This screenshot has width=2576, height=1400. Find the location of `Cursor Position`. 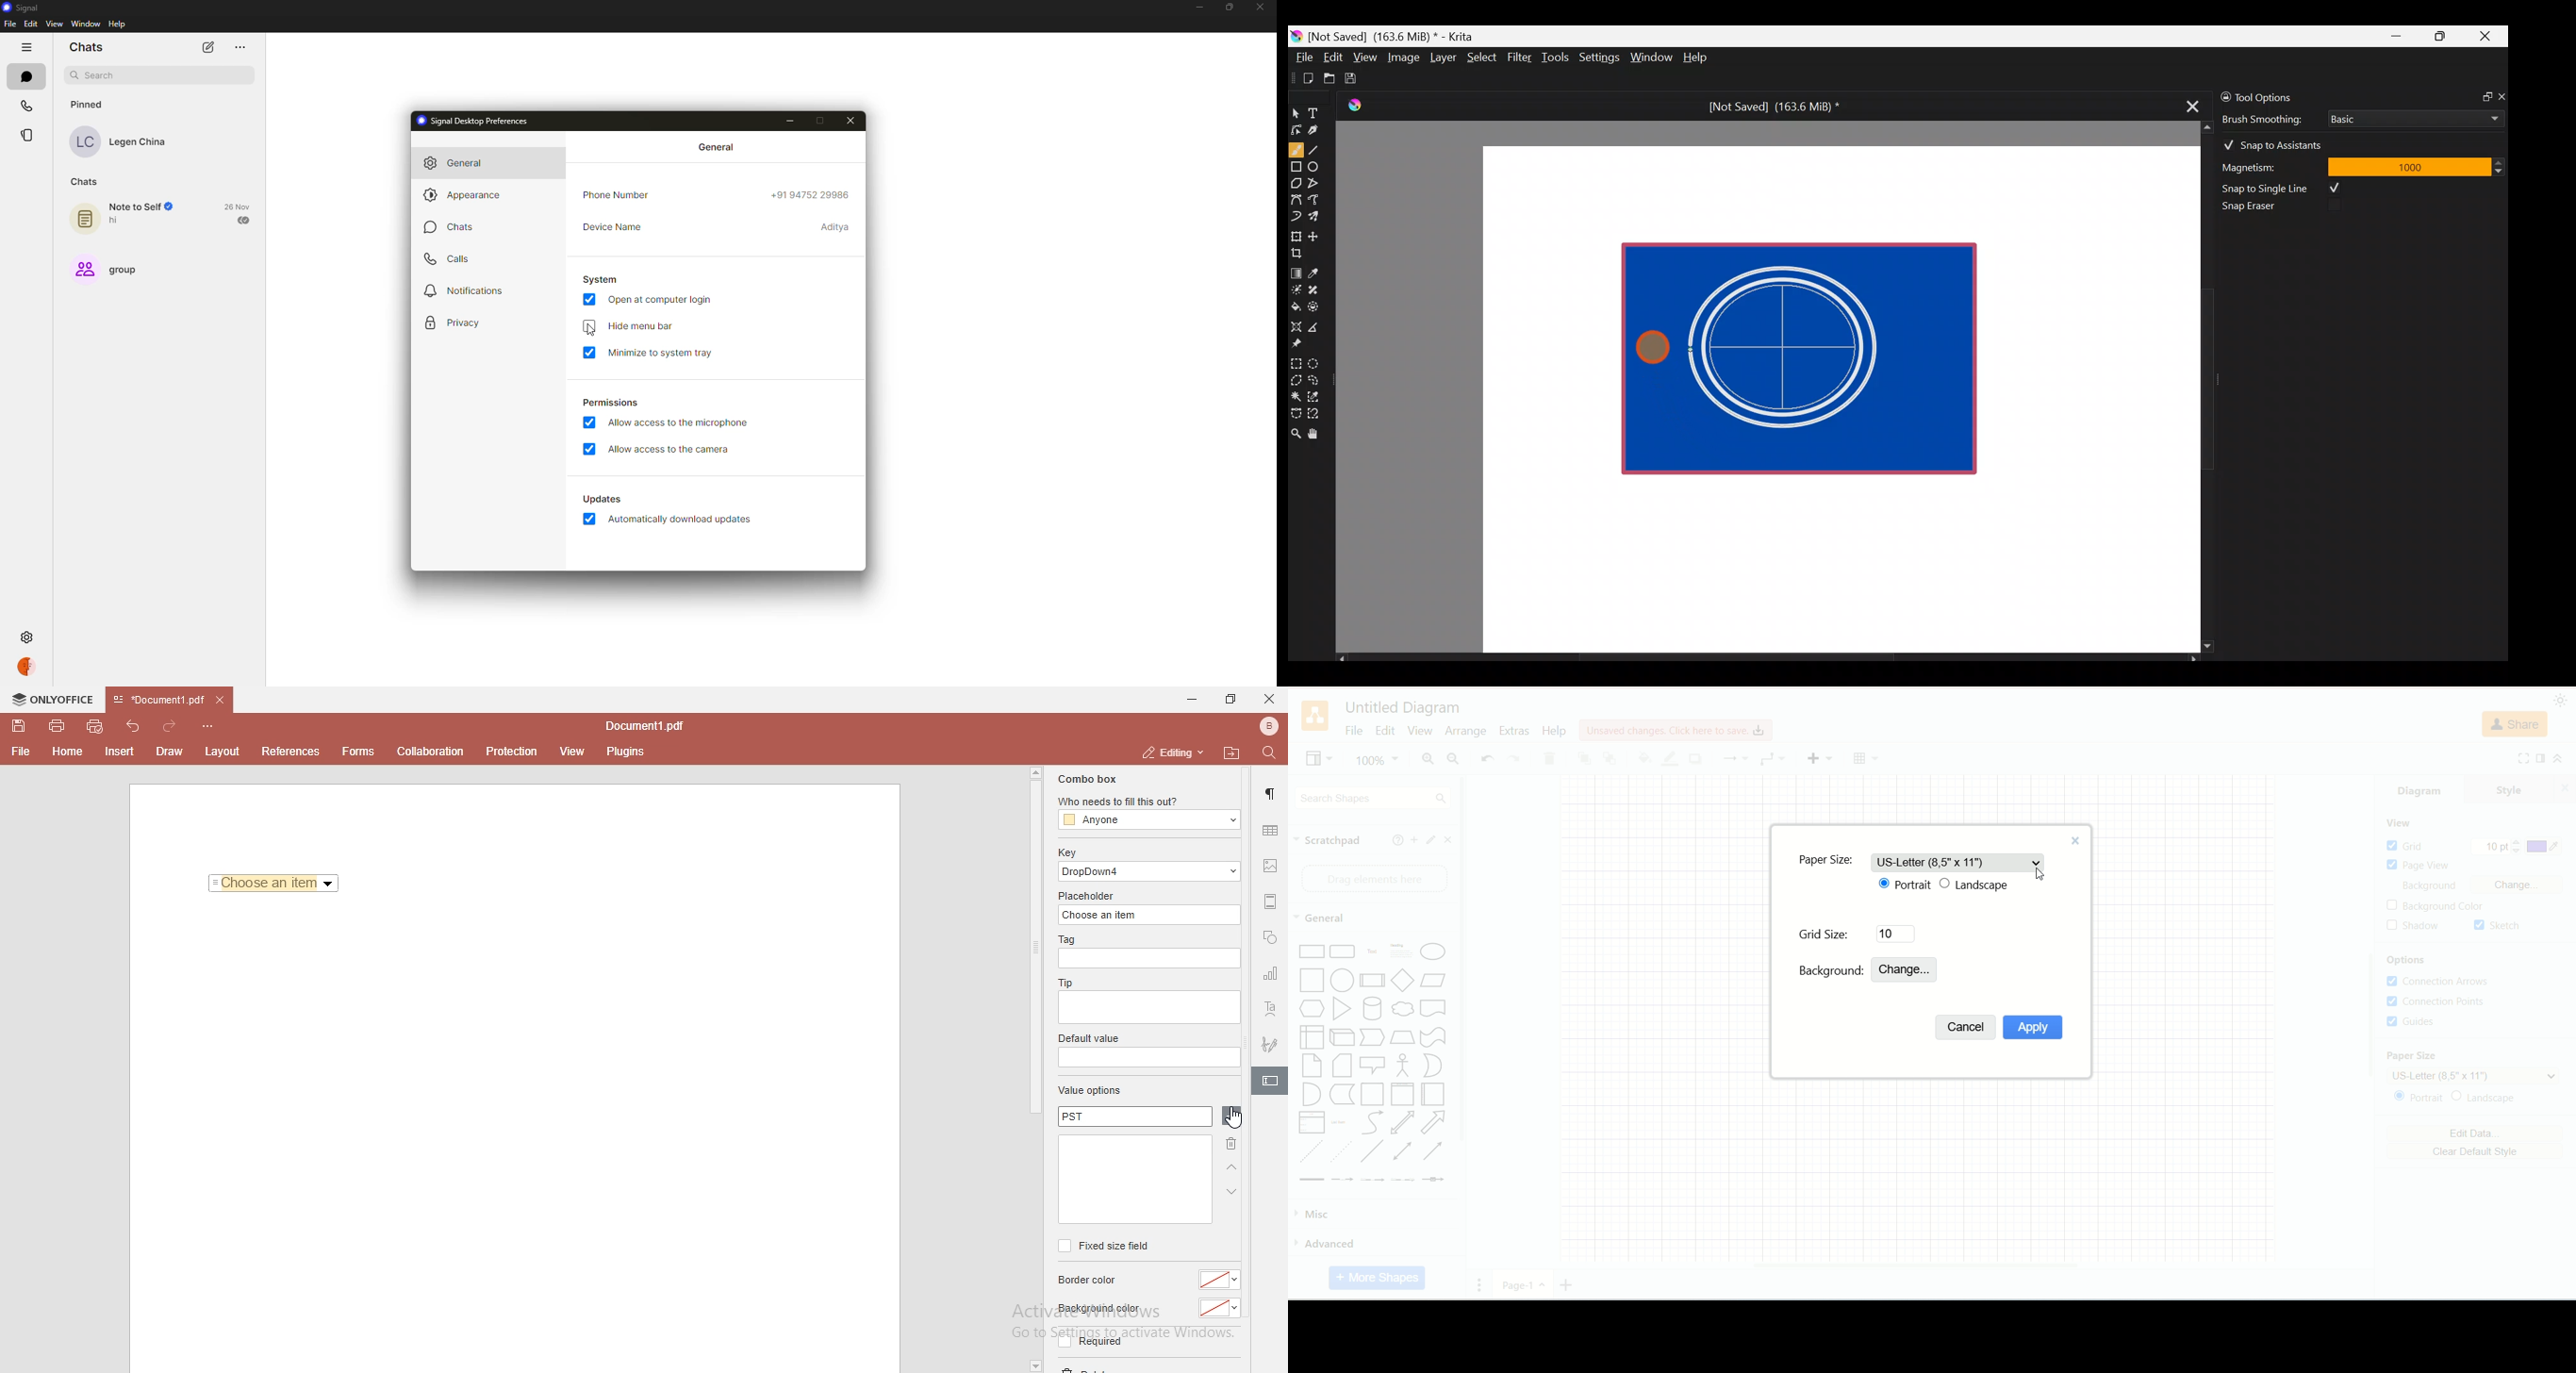

Cursor Position is located at coordinates (2038, 876).